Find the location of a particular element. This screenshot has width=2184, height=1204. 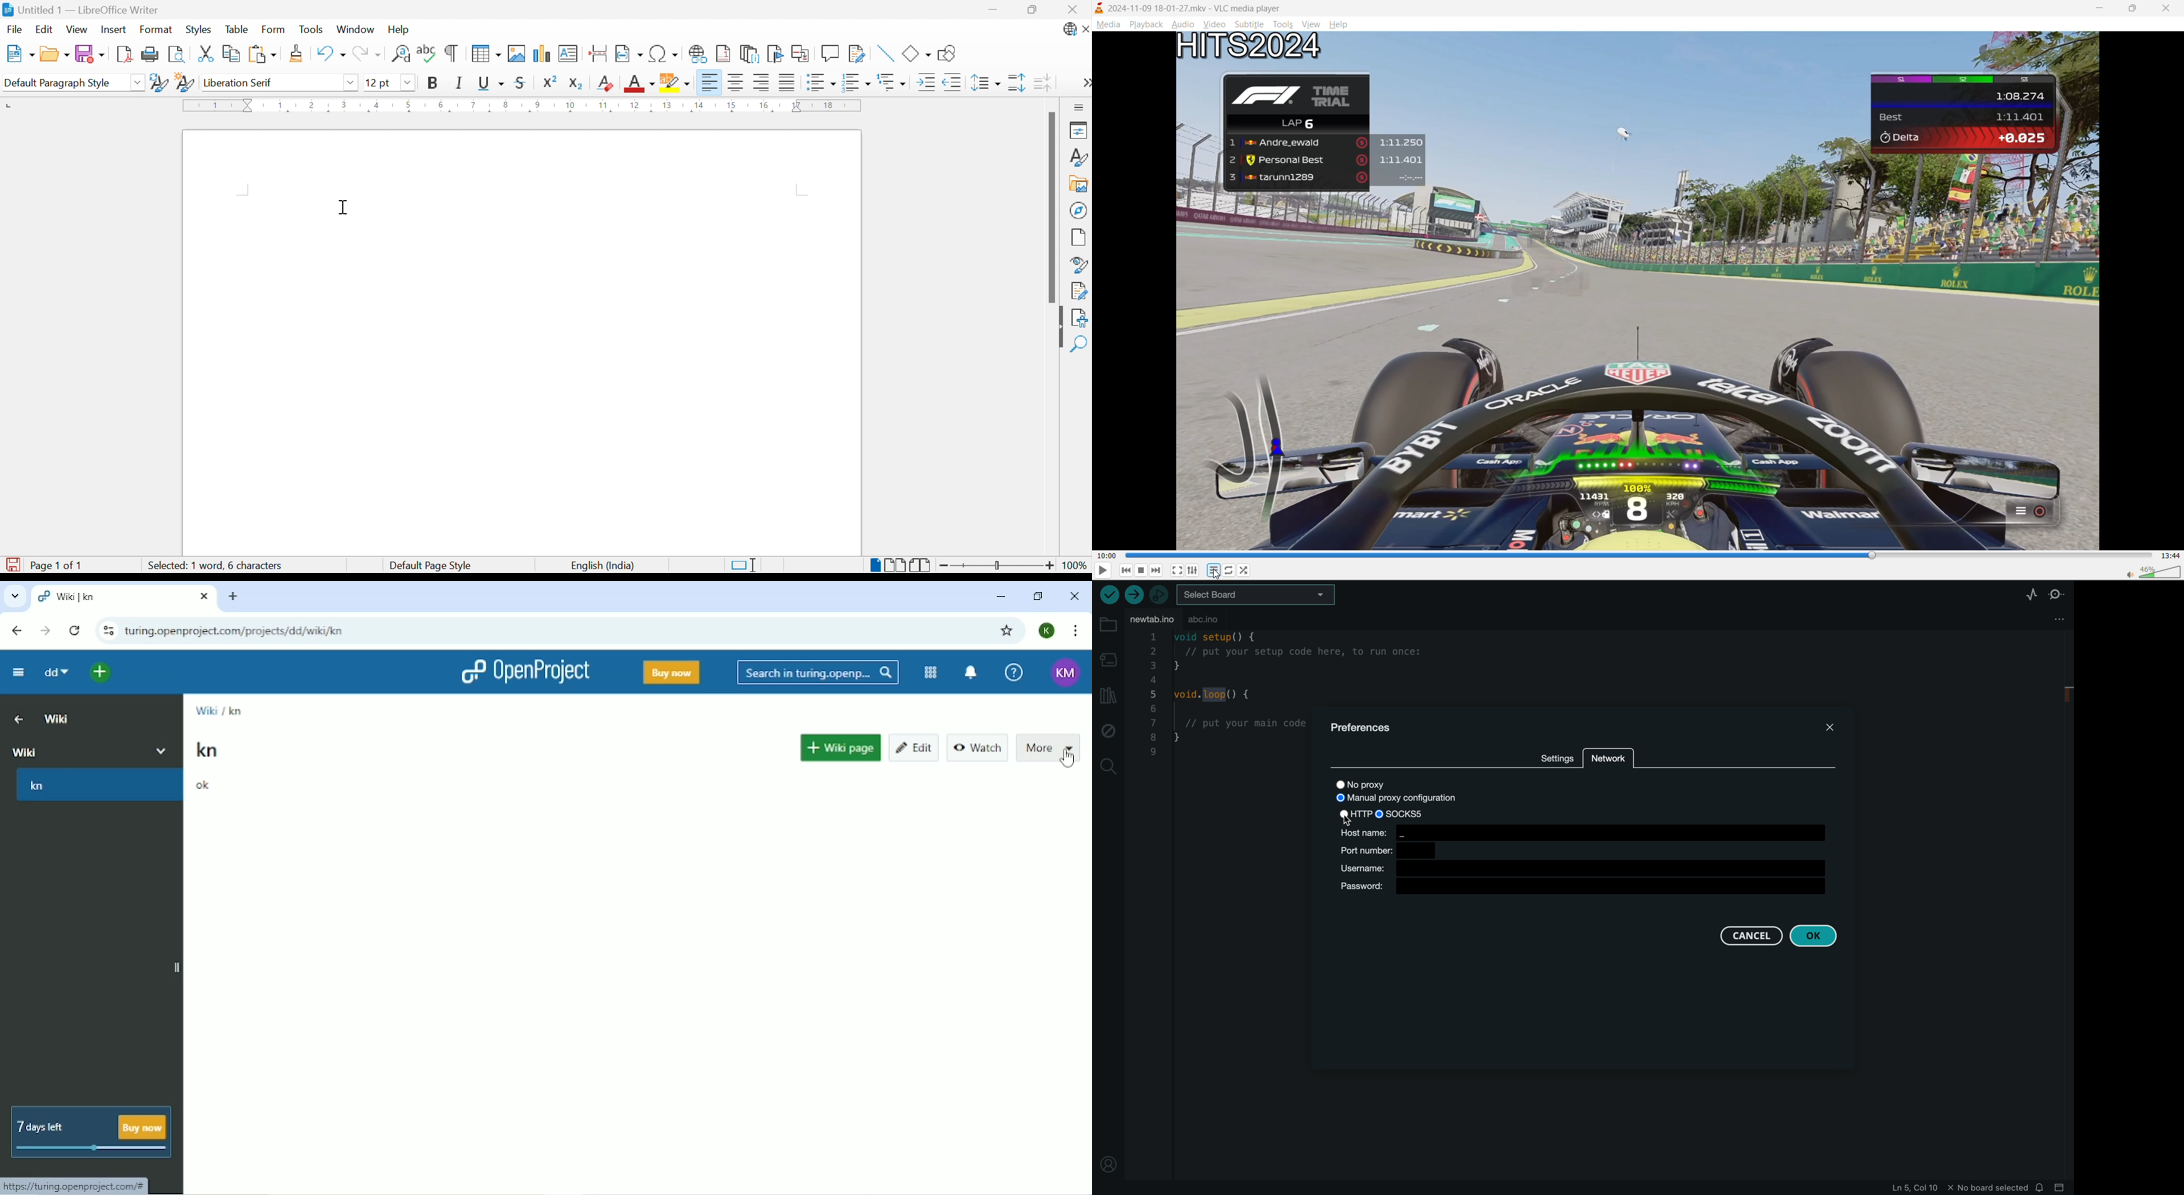

Show Track Changes Functions is located at coordinates (857, 54).